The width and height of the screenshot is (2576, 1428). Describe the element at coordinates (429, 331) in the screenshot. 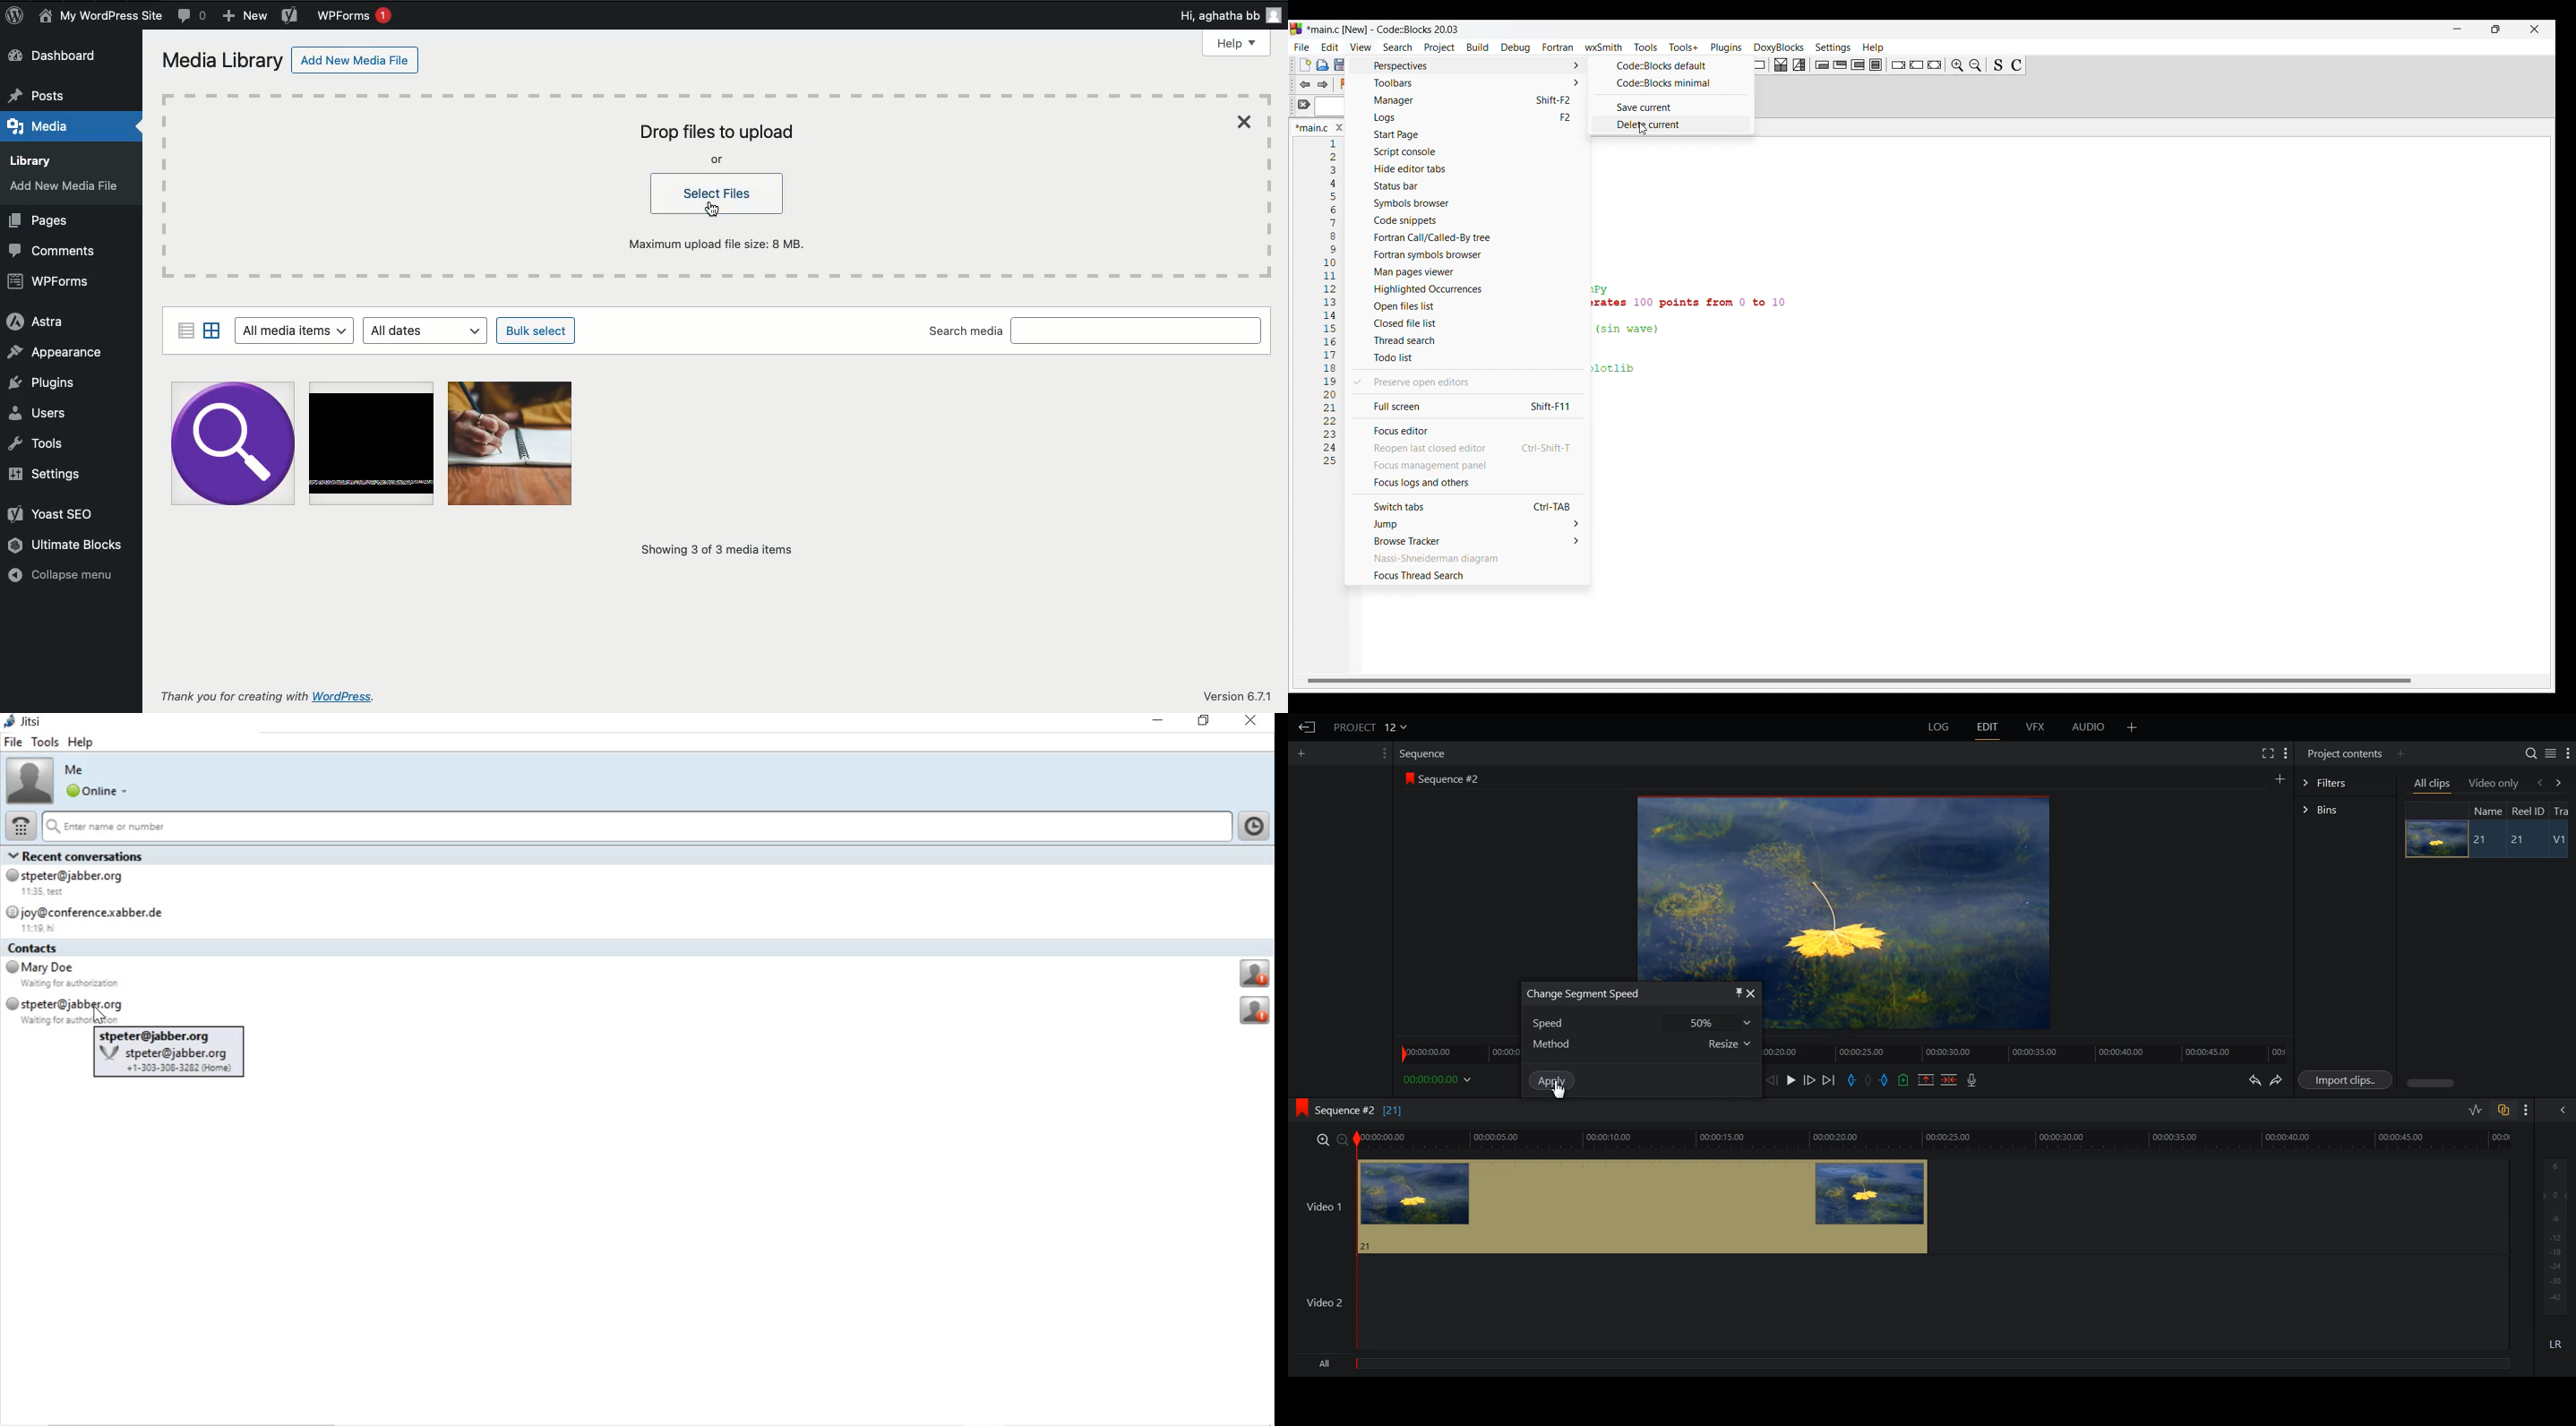

I see `All dates` at that location.